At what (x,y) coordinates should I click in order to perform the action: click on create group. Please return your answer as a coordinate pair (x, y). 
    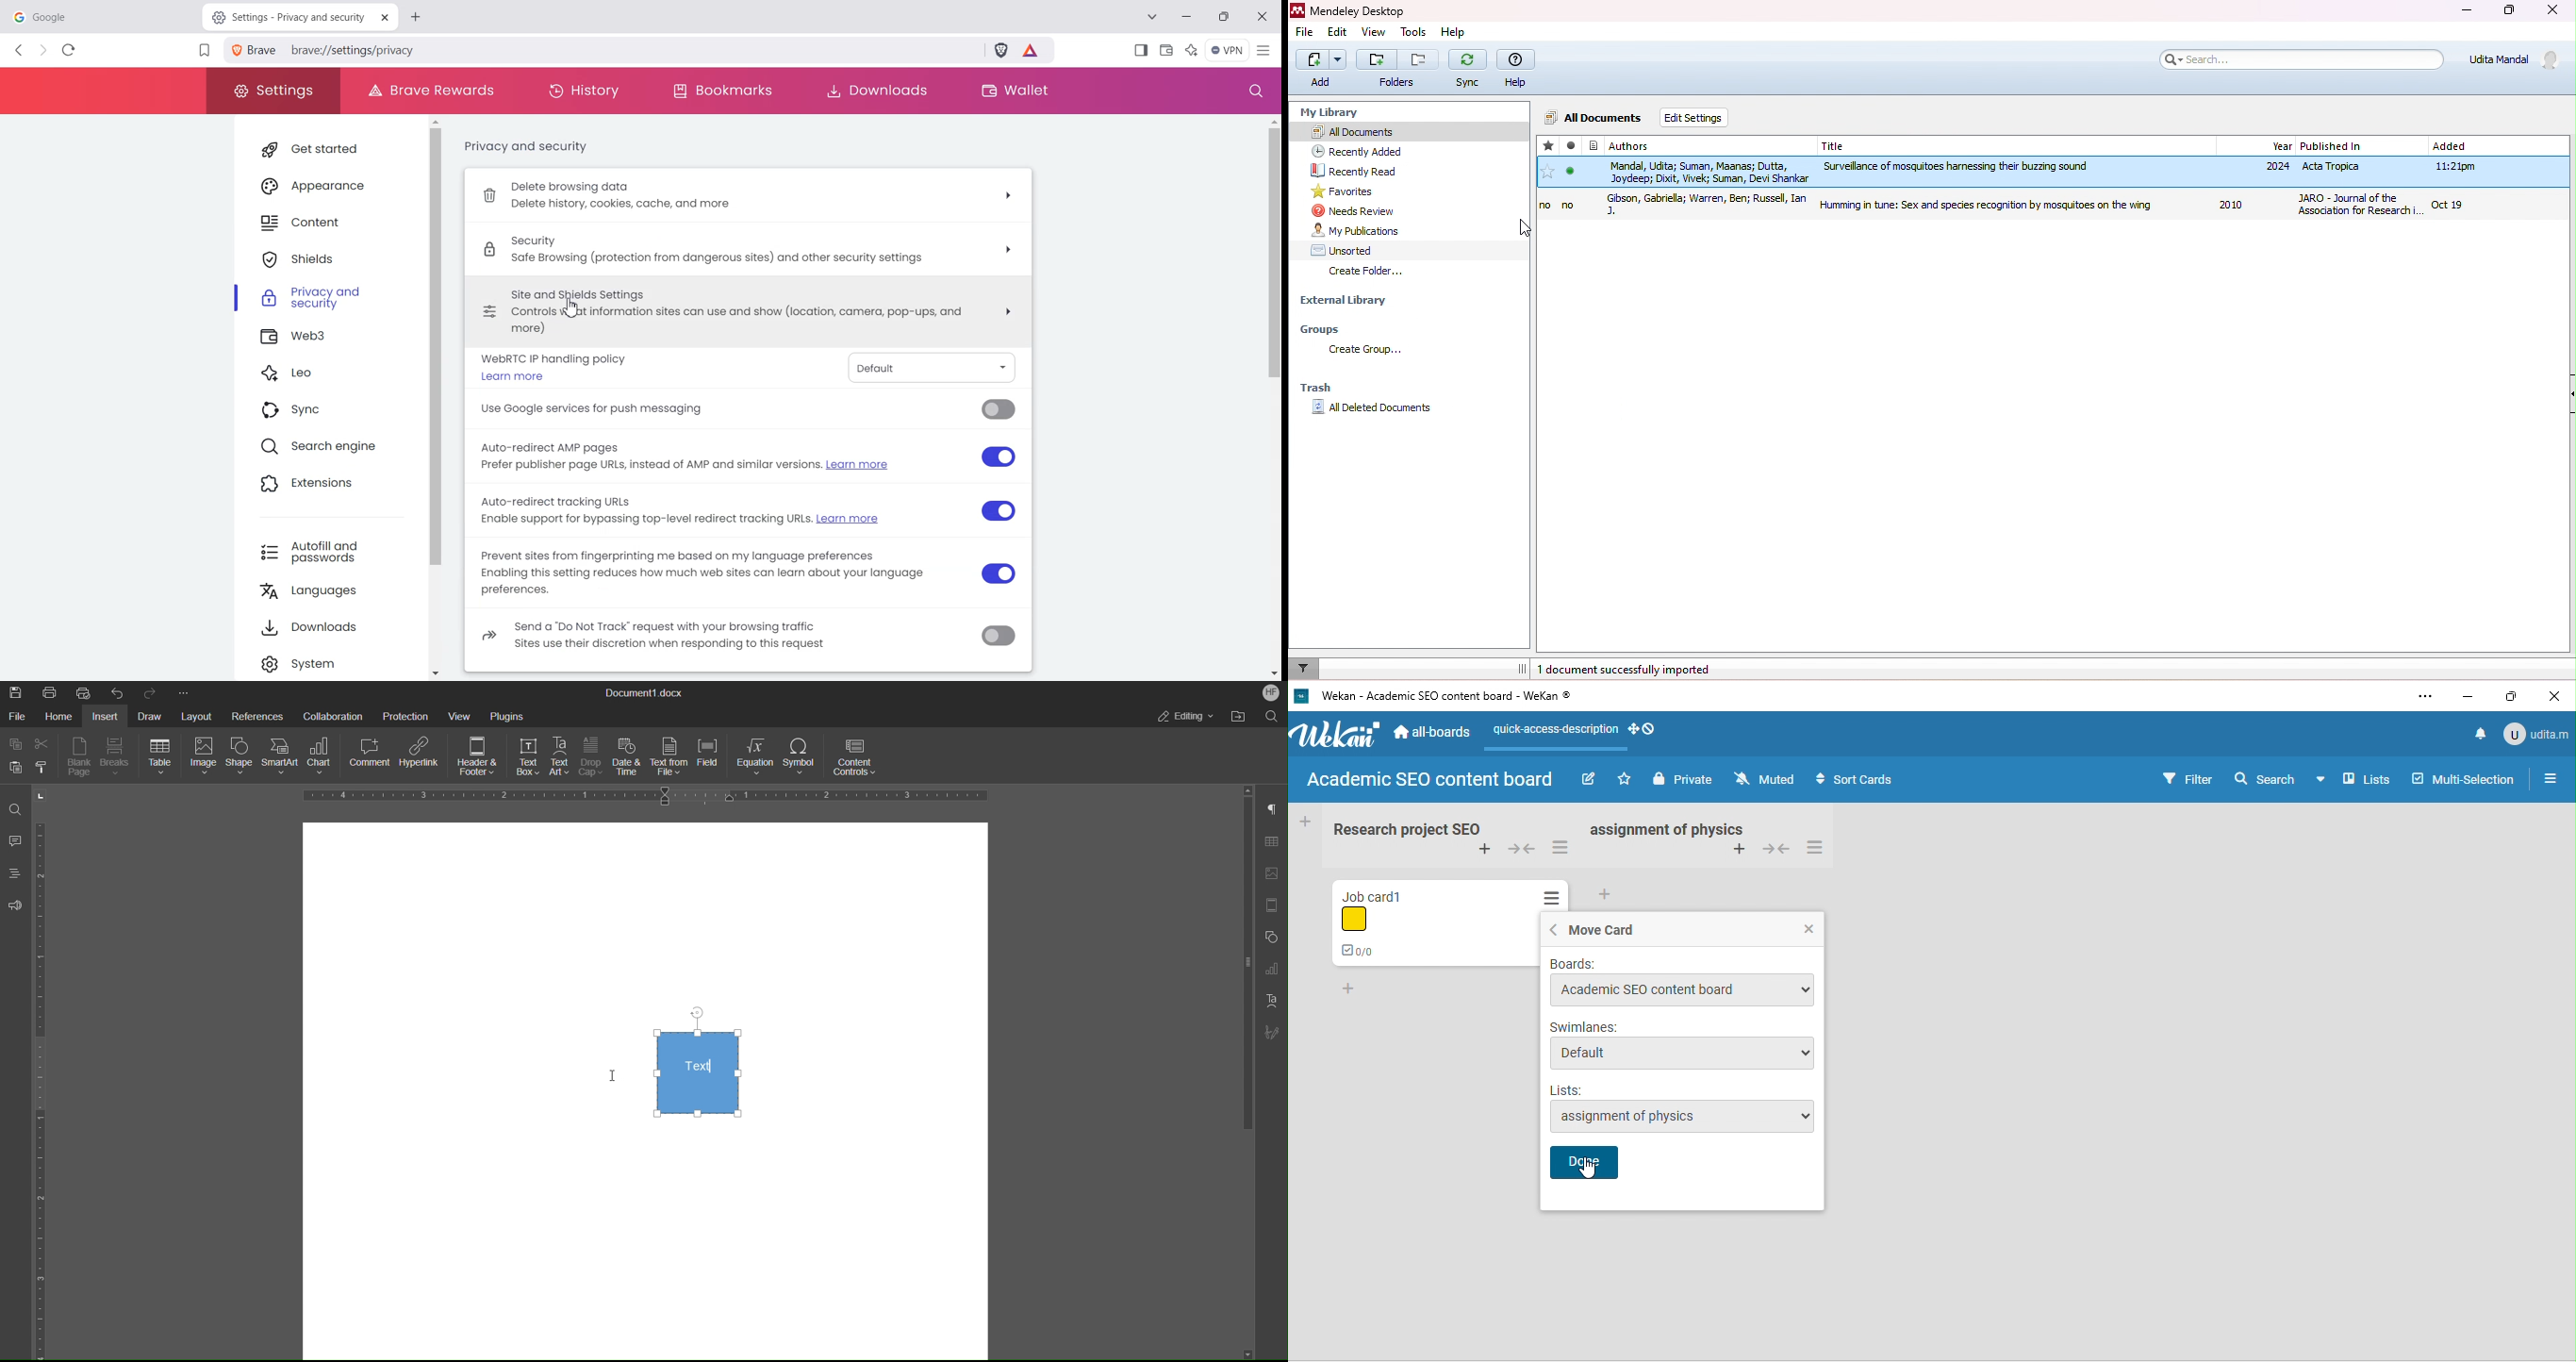
    Looking at the image, I should click on (1369, 351).